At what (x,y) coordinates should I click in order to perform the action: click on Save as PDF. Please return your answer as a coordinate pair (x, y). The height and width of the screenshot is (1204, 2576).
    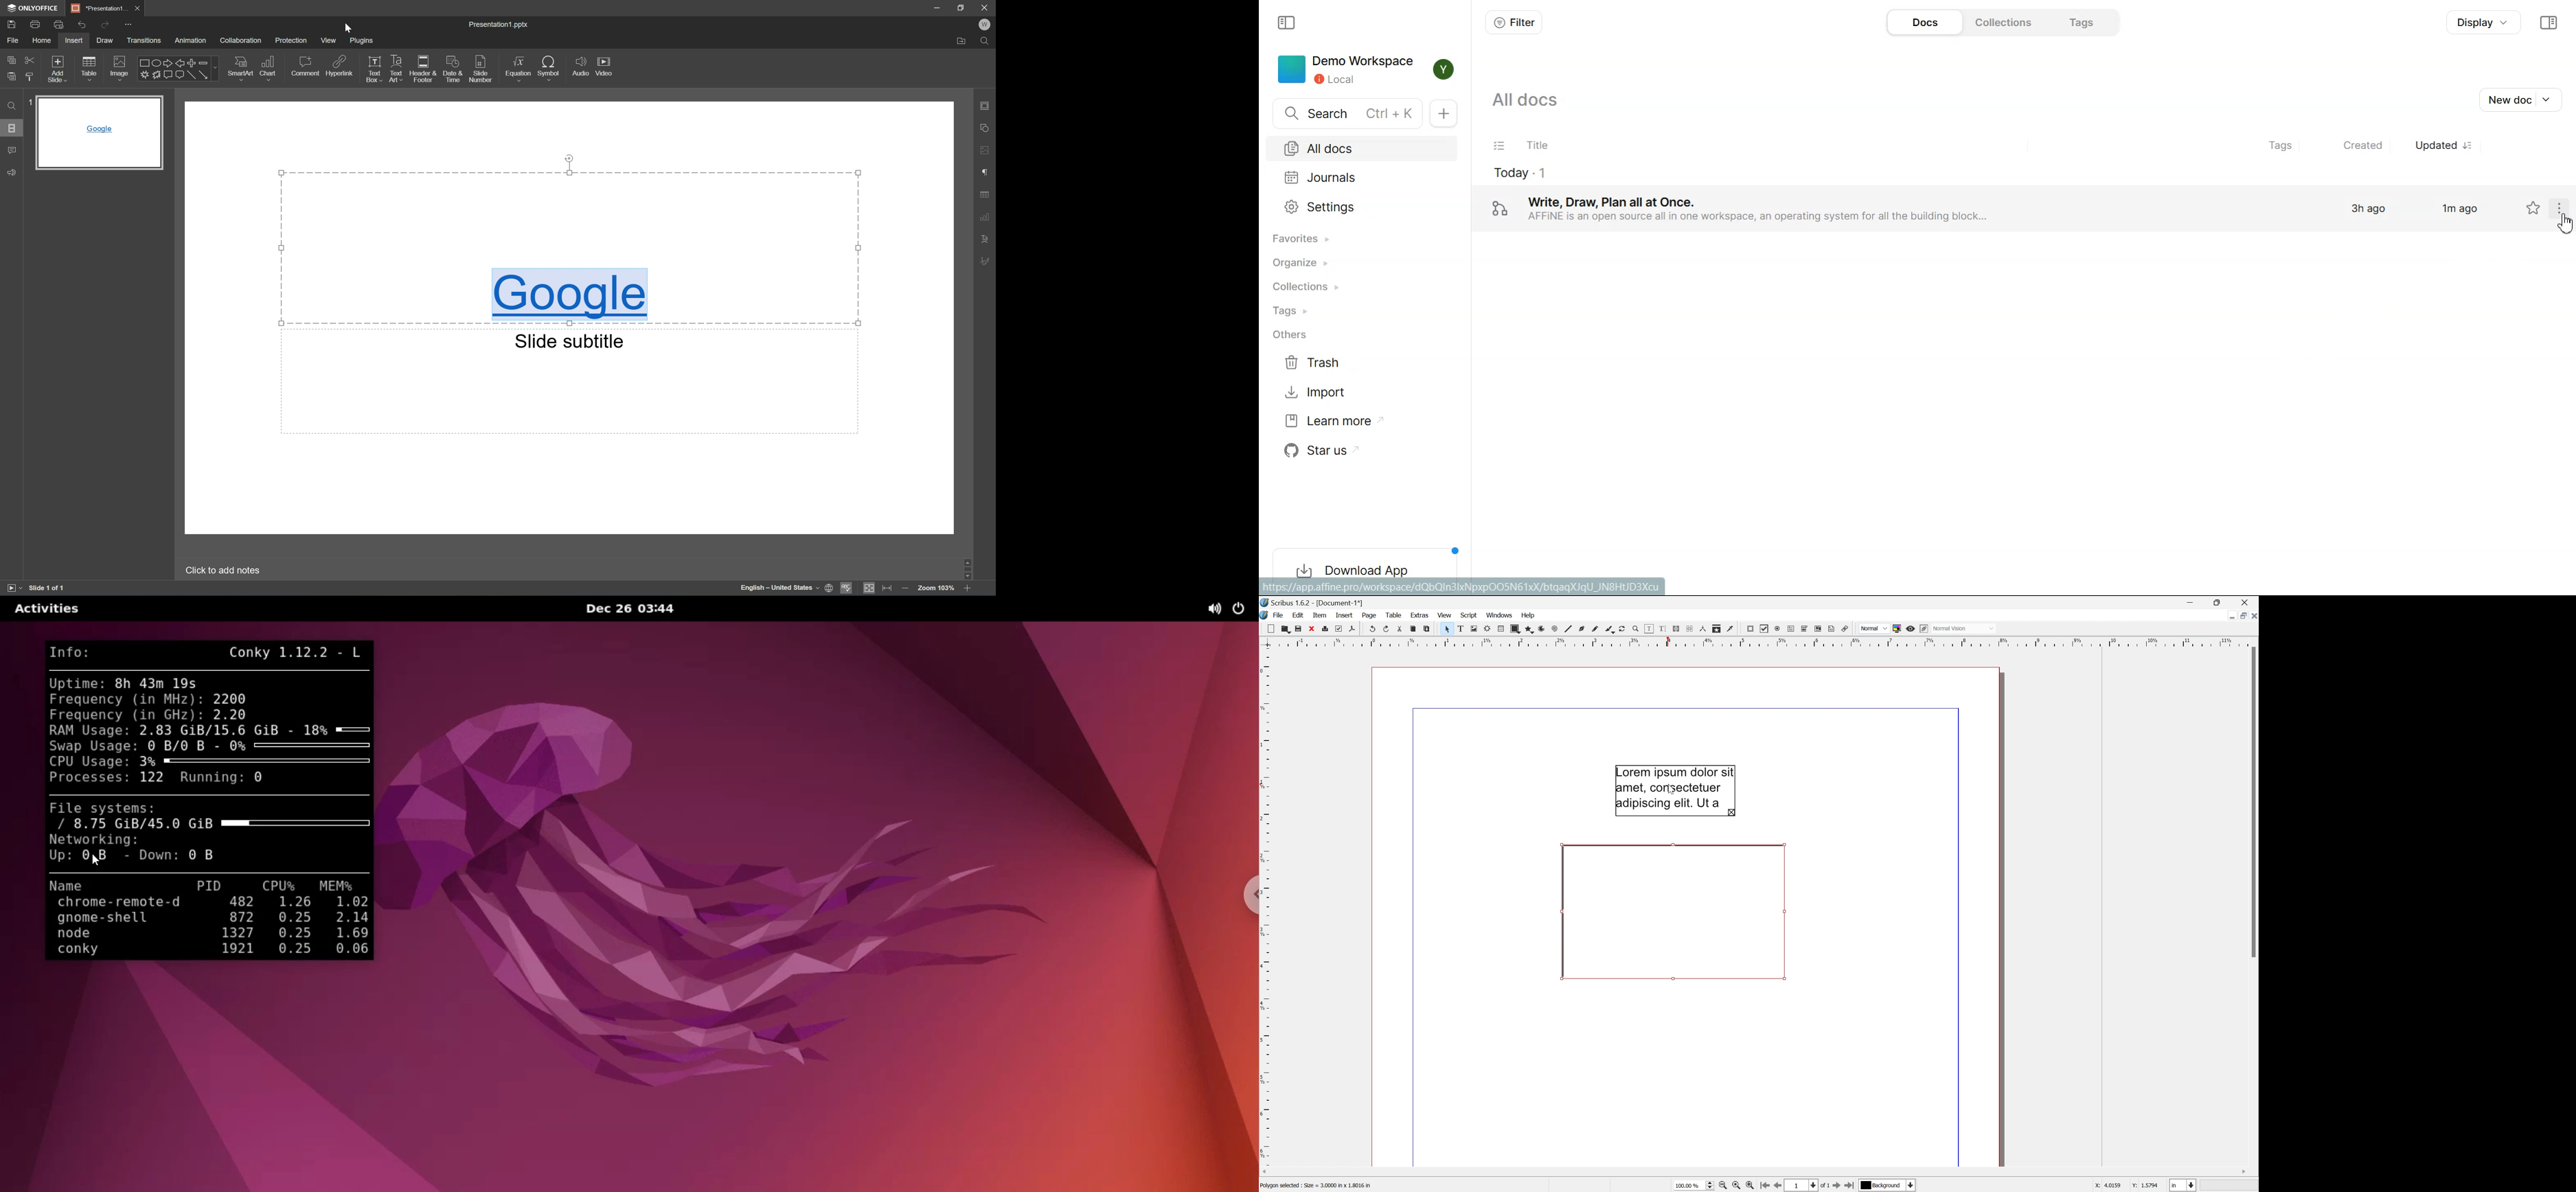
    Looking at the image, I should click on (1352, 630).